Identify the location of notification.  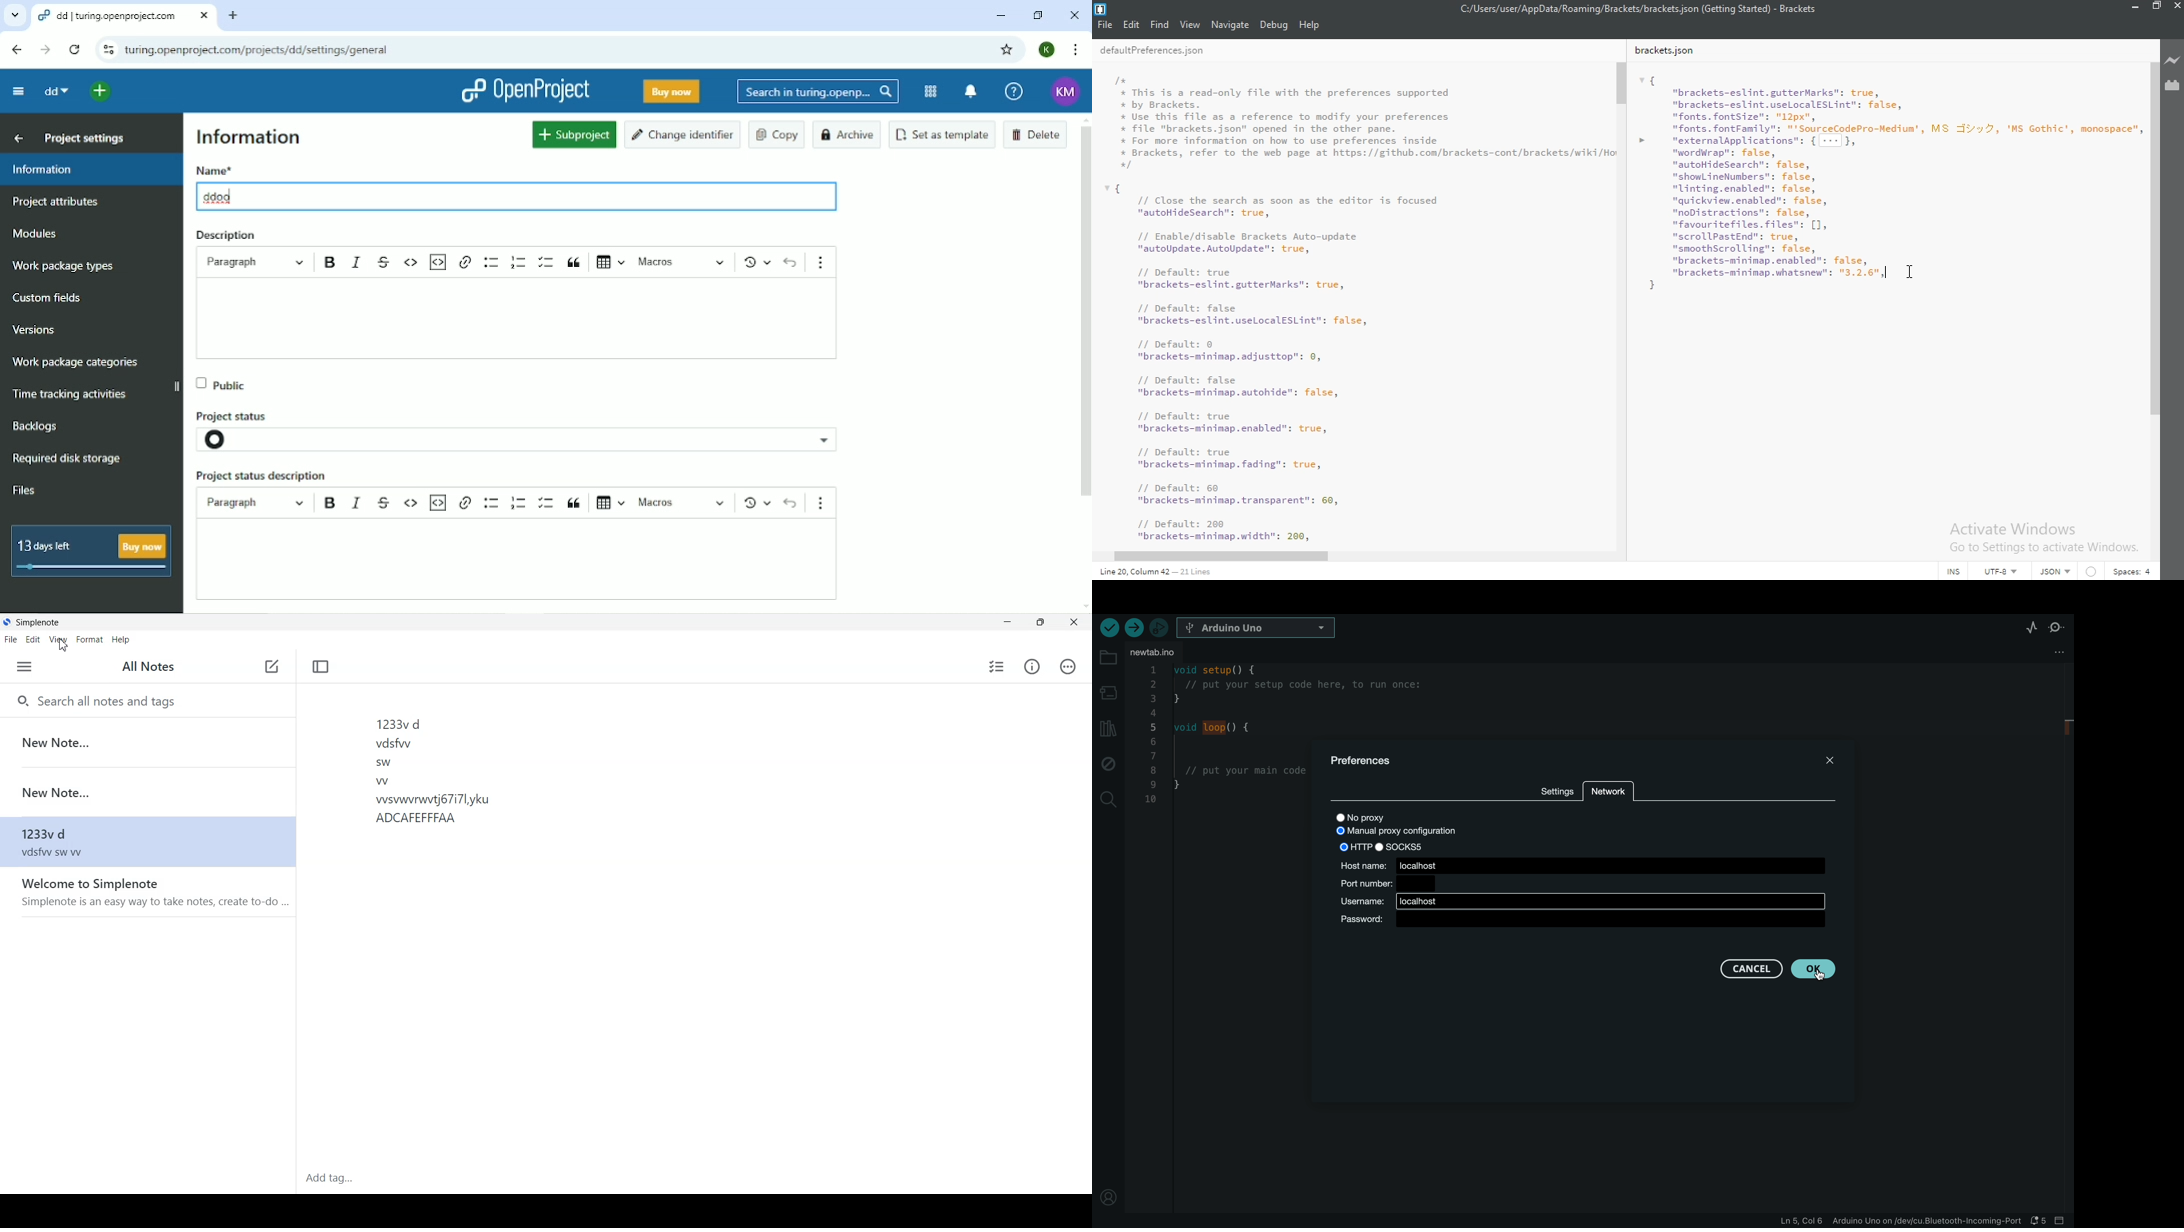
(2040, 1221).